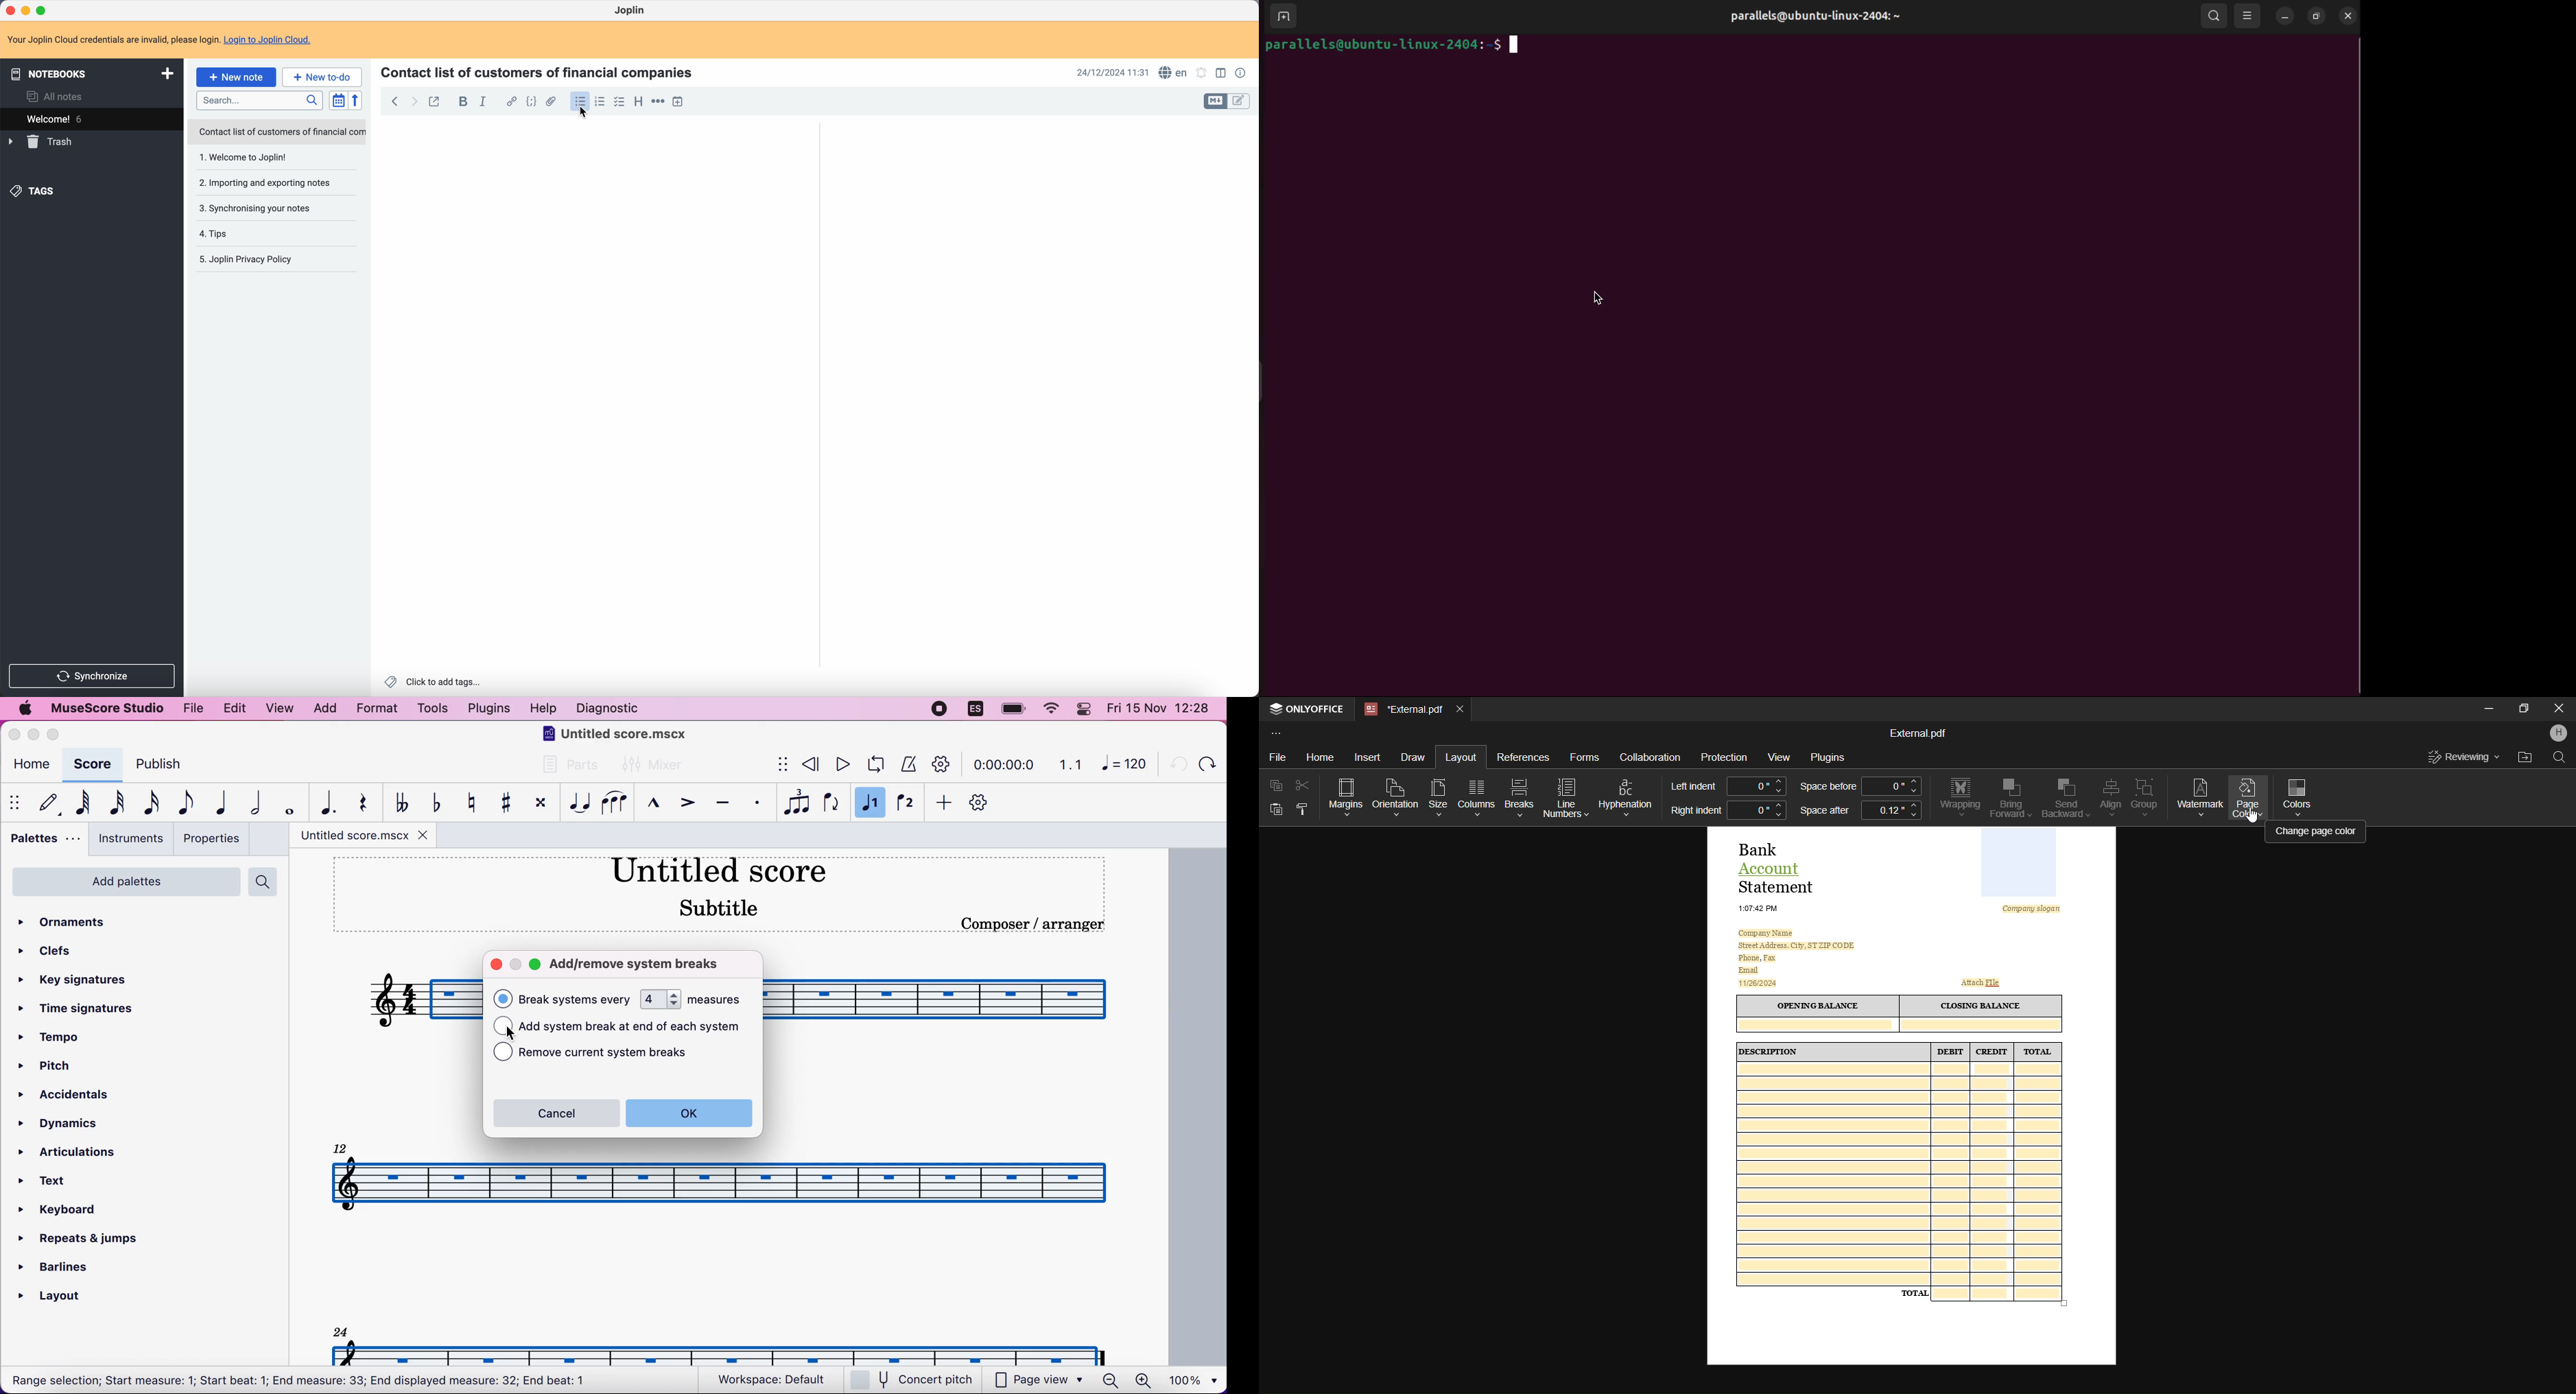  Describe the element at coordinates (1567, 797) in the screenshot. I see `Line Numbers` at that location.